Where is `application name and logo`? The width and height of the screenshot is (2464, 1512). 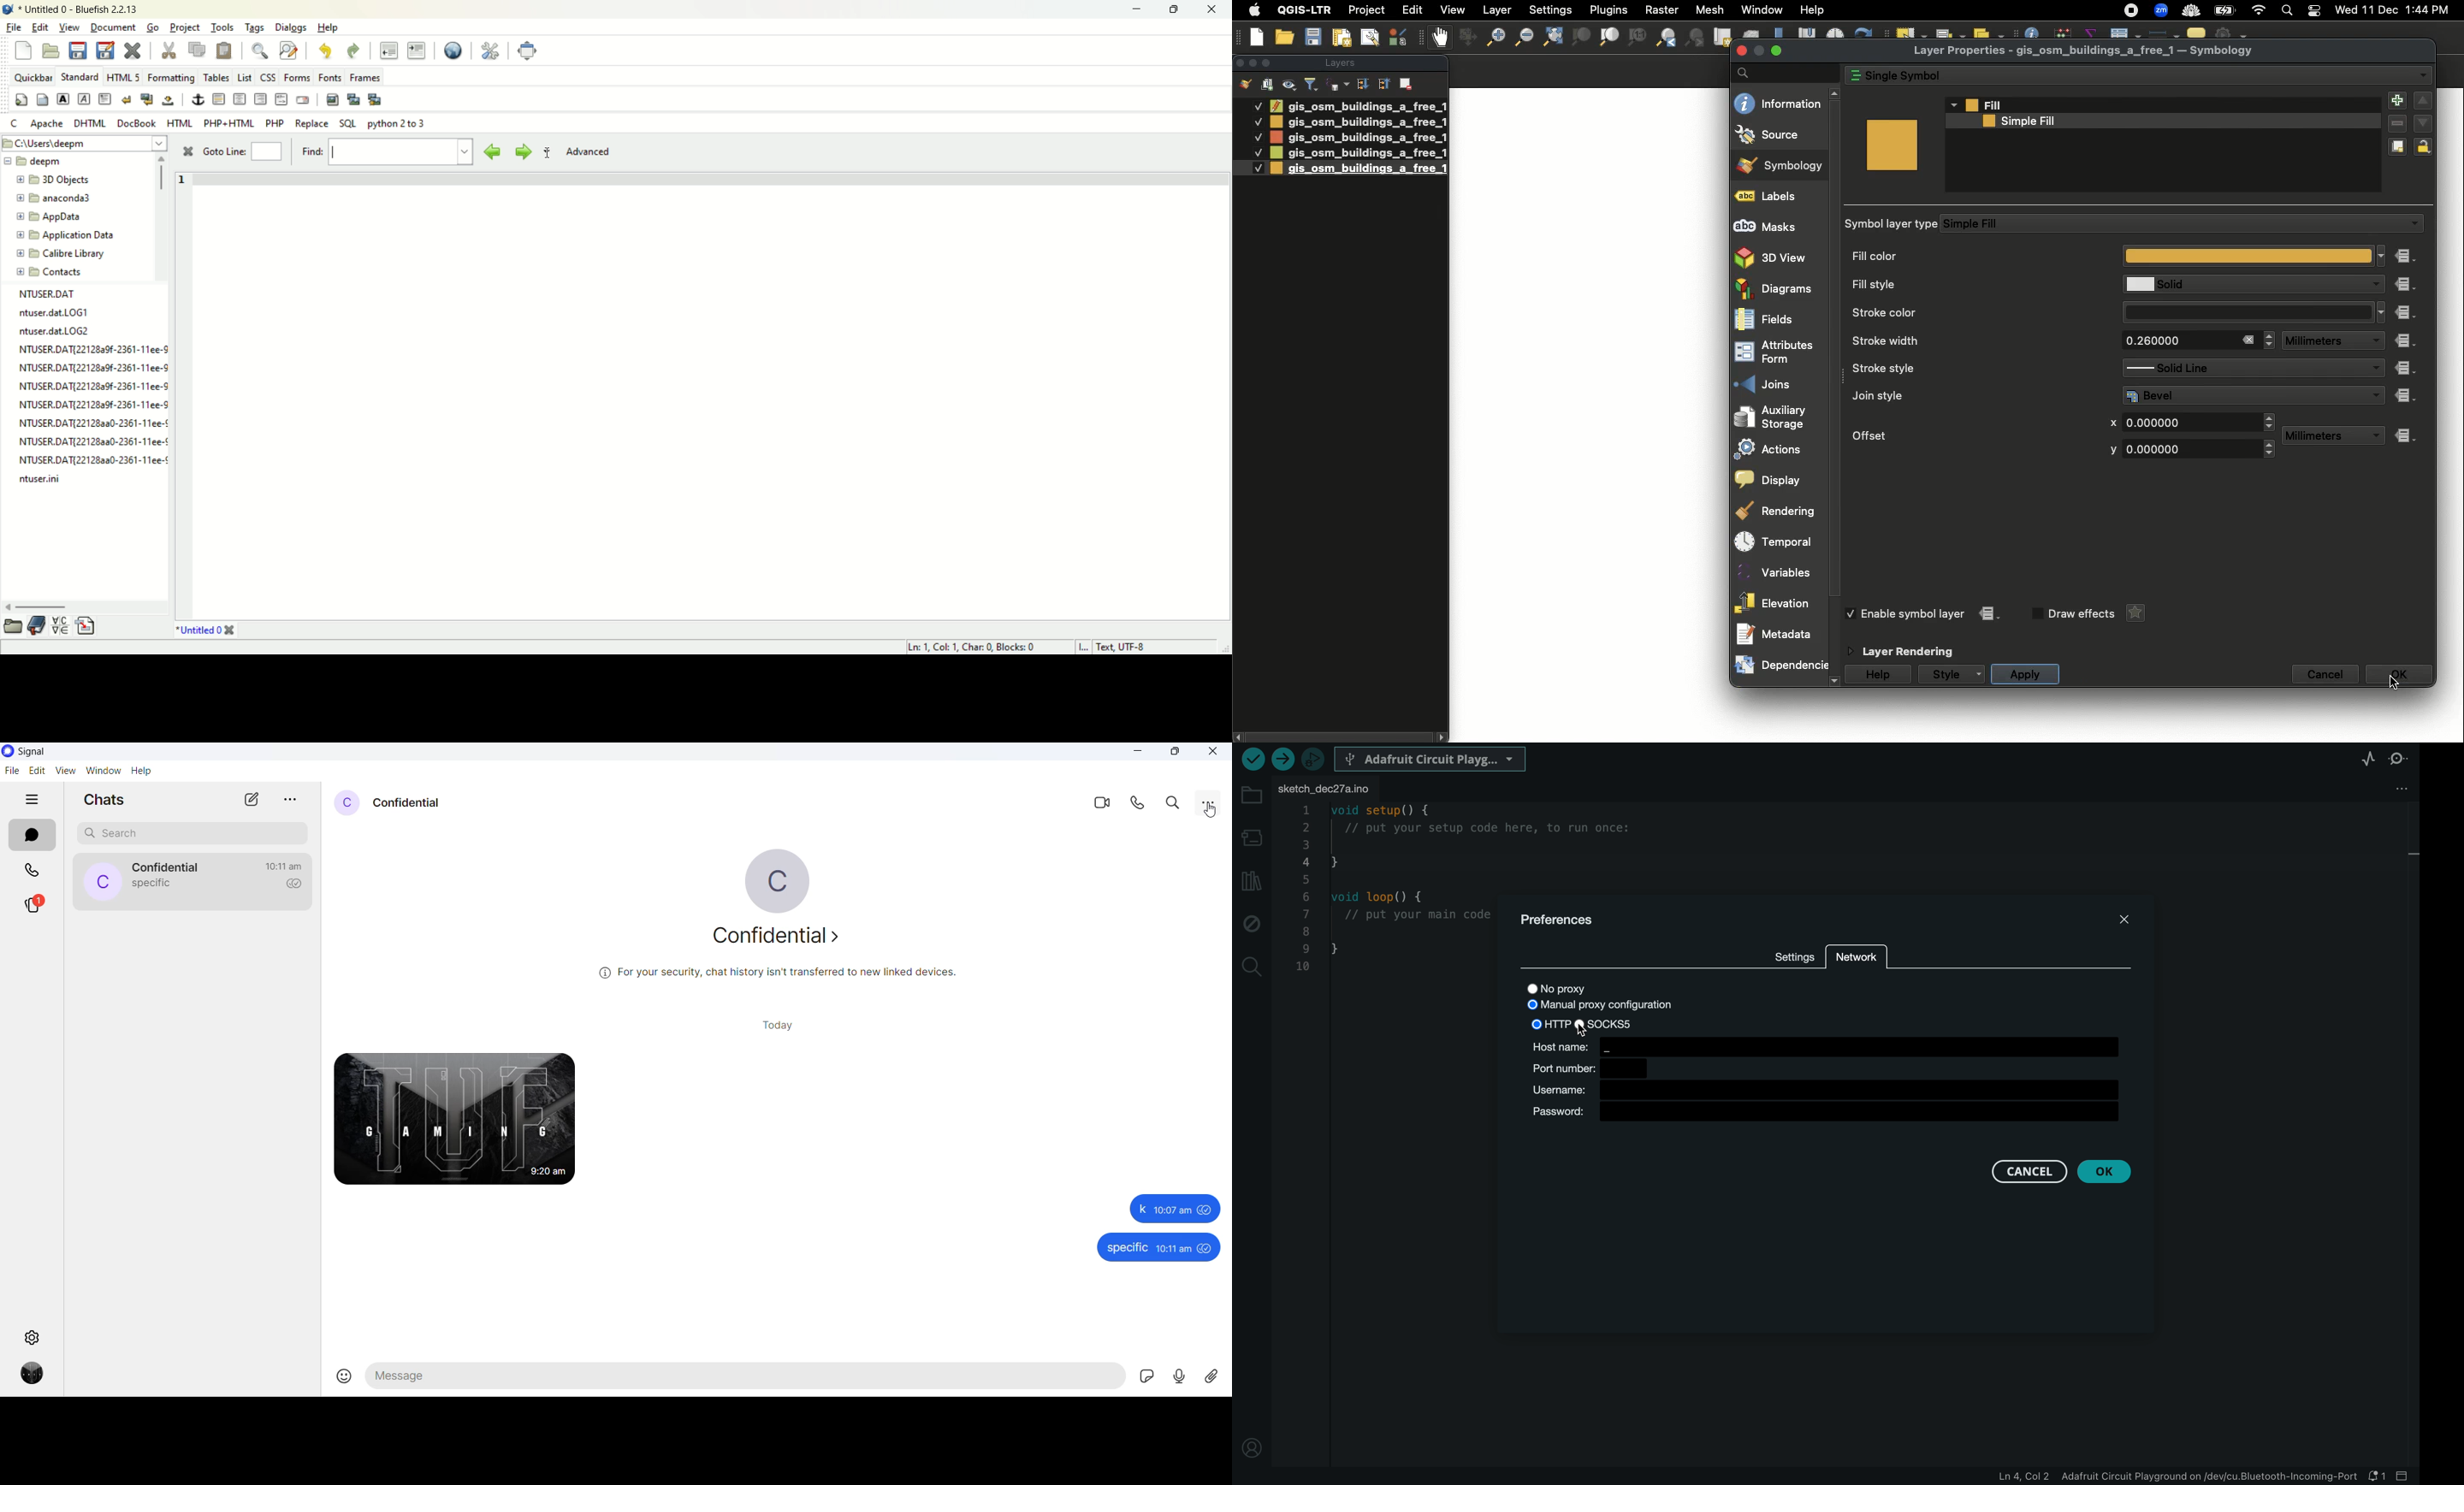 application name and logo is located at coordinates (38, 752).